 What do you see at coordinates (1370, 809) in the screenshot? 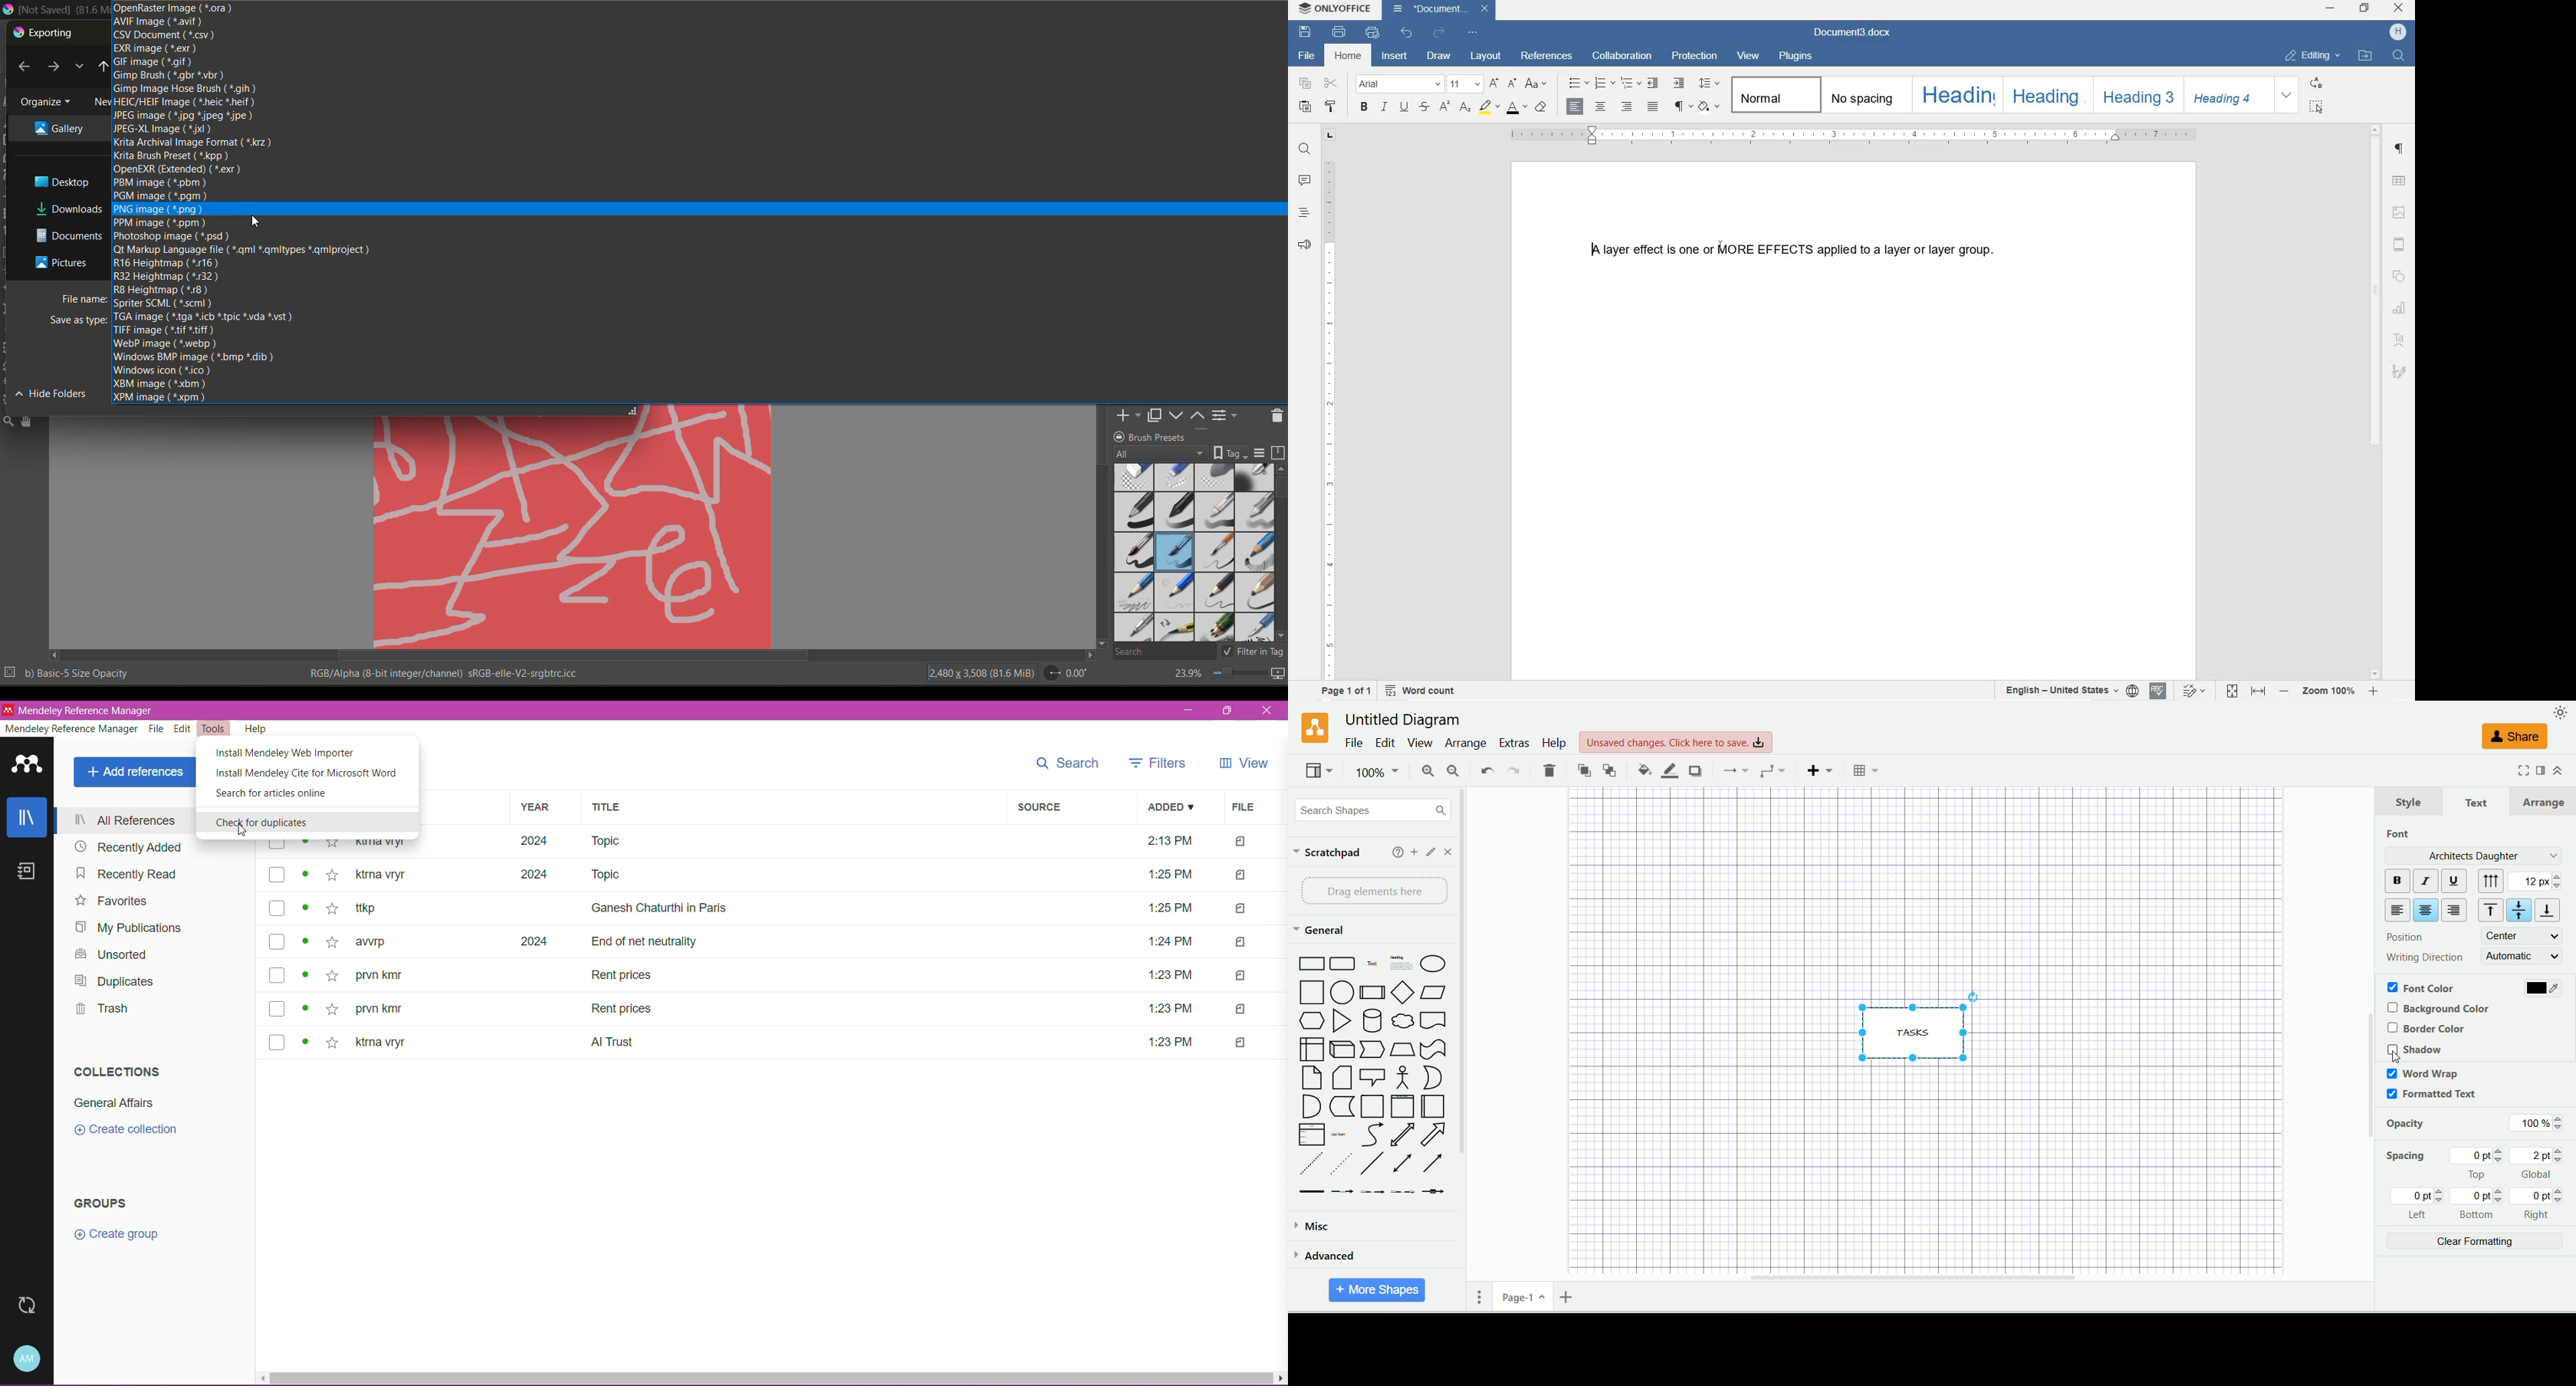
I see `search shapes` at bounding box center [1370, 809].